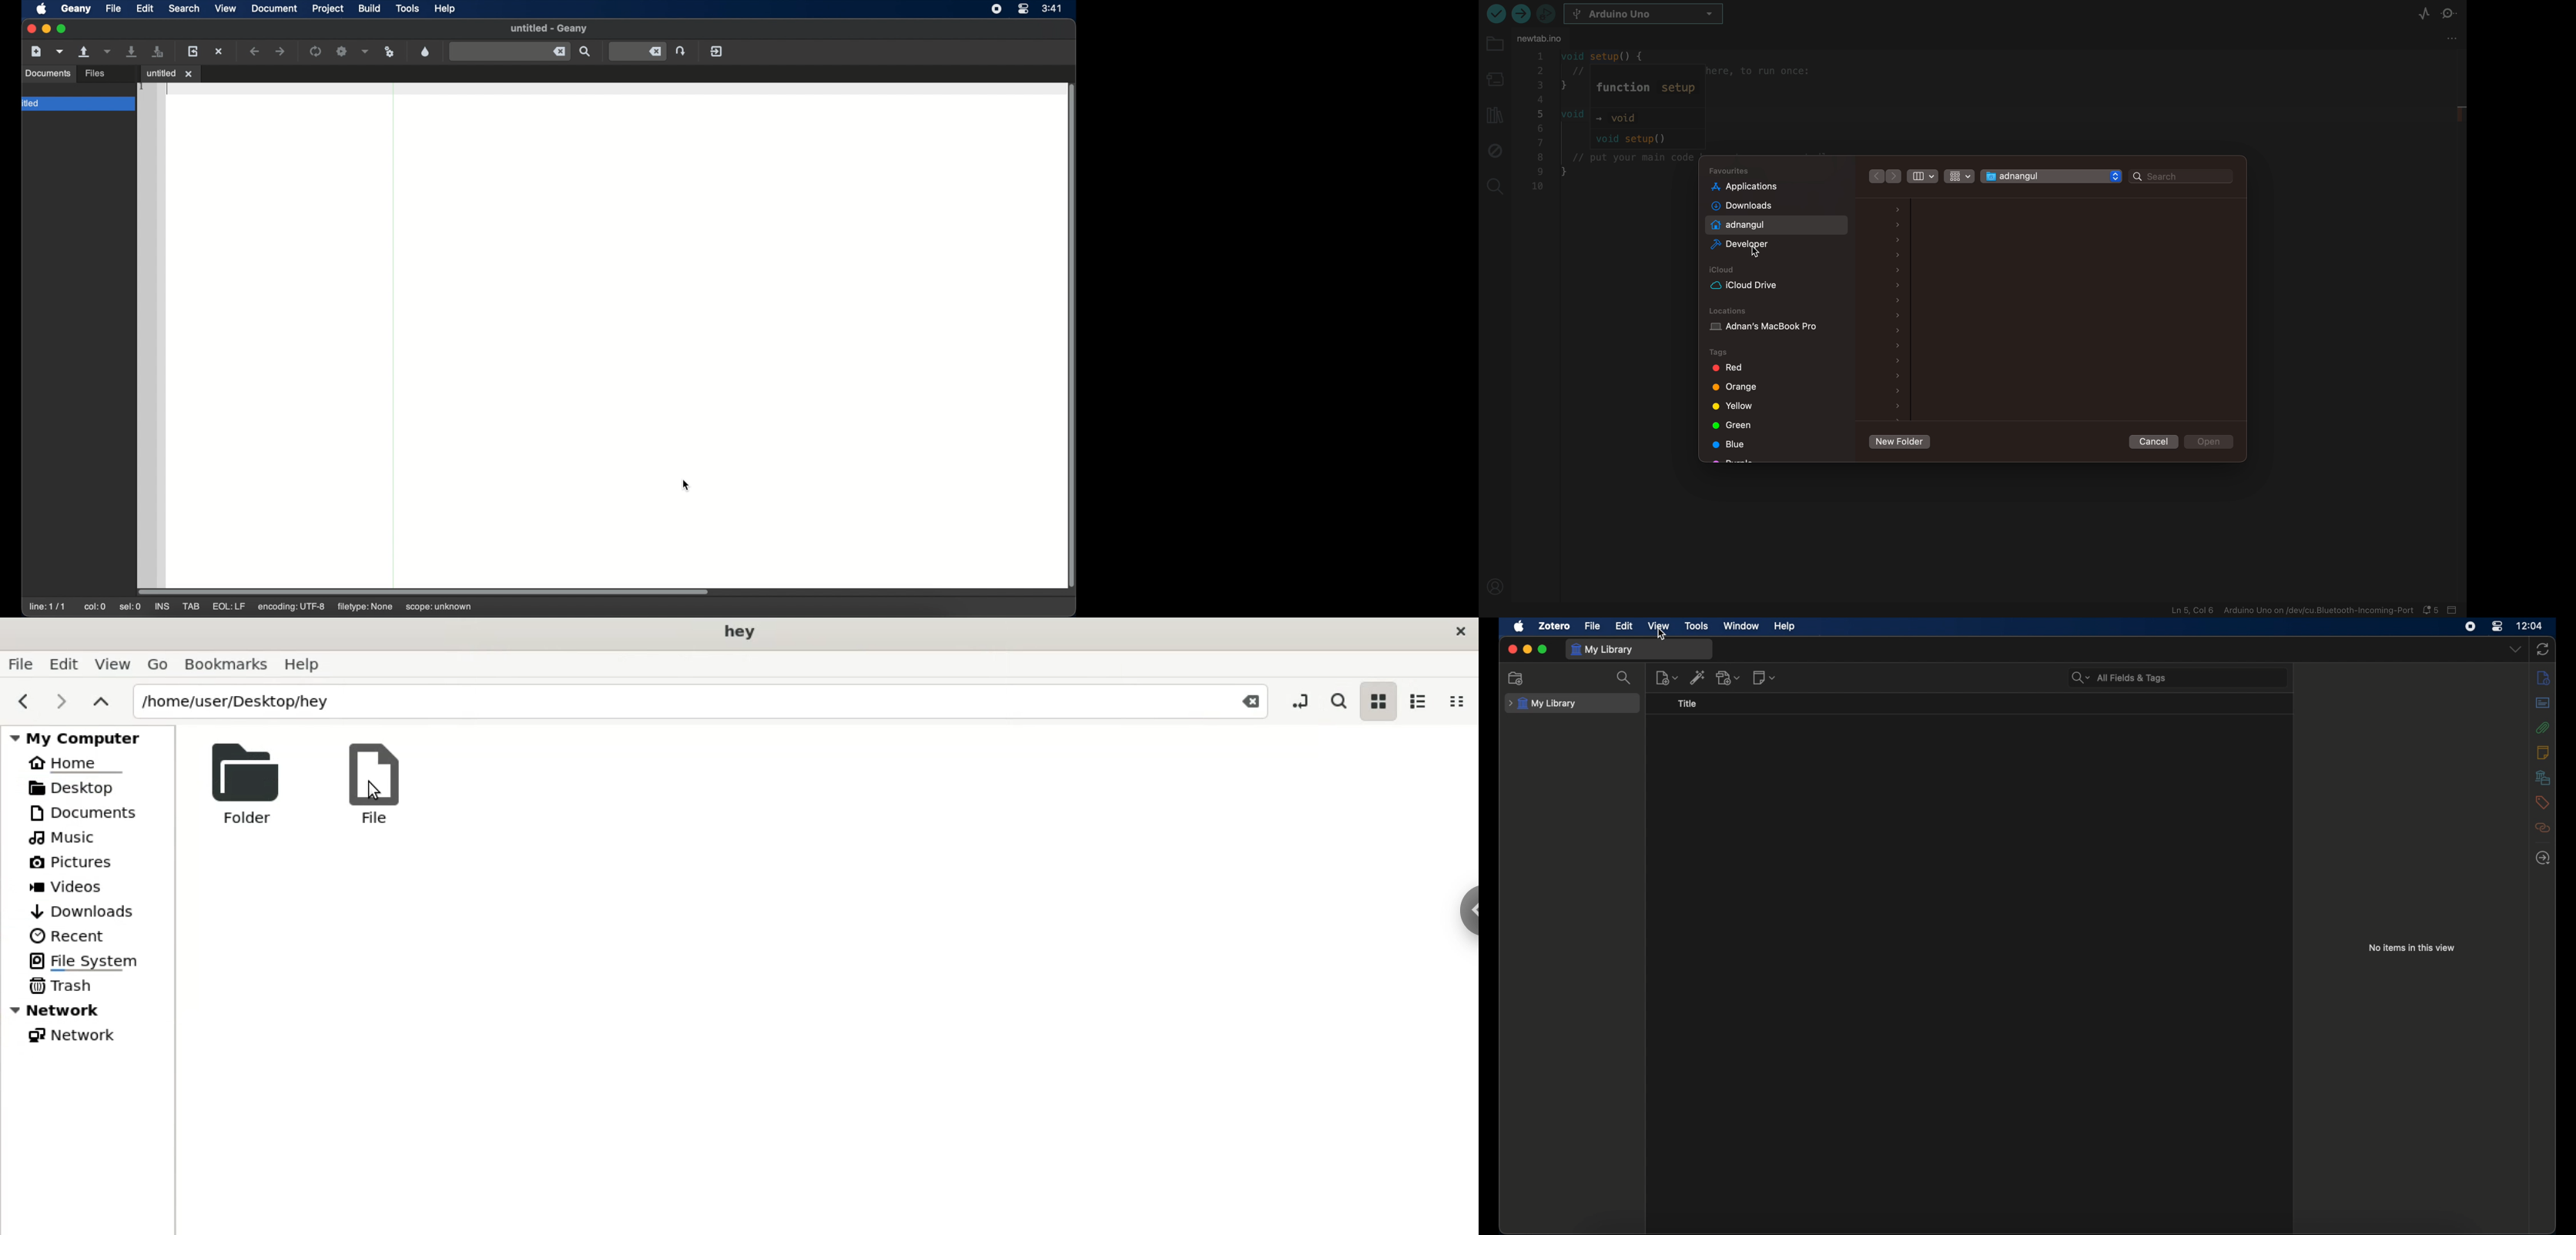 Image resolution: width=2576 pixels, height=1260 pixels. What do you see at coordinates (30, 29) in the screenshot?
I see `close` at bounding box center [30, 29].